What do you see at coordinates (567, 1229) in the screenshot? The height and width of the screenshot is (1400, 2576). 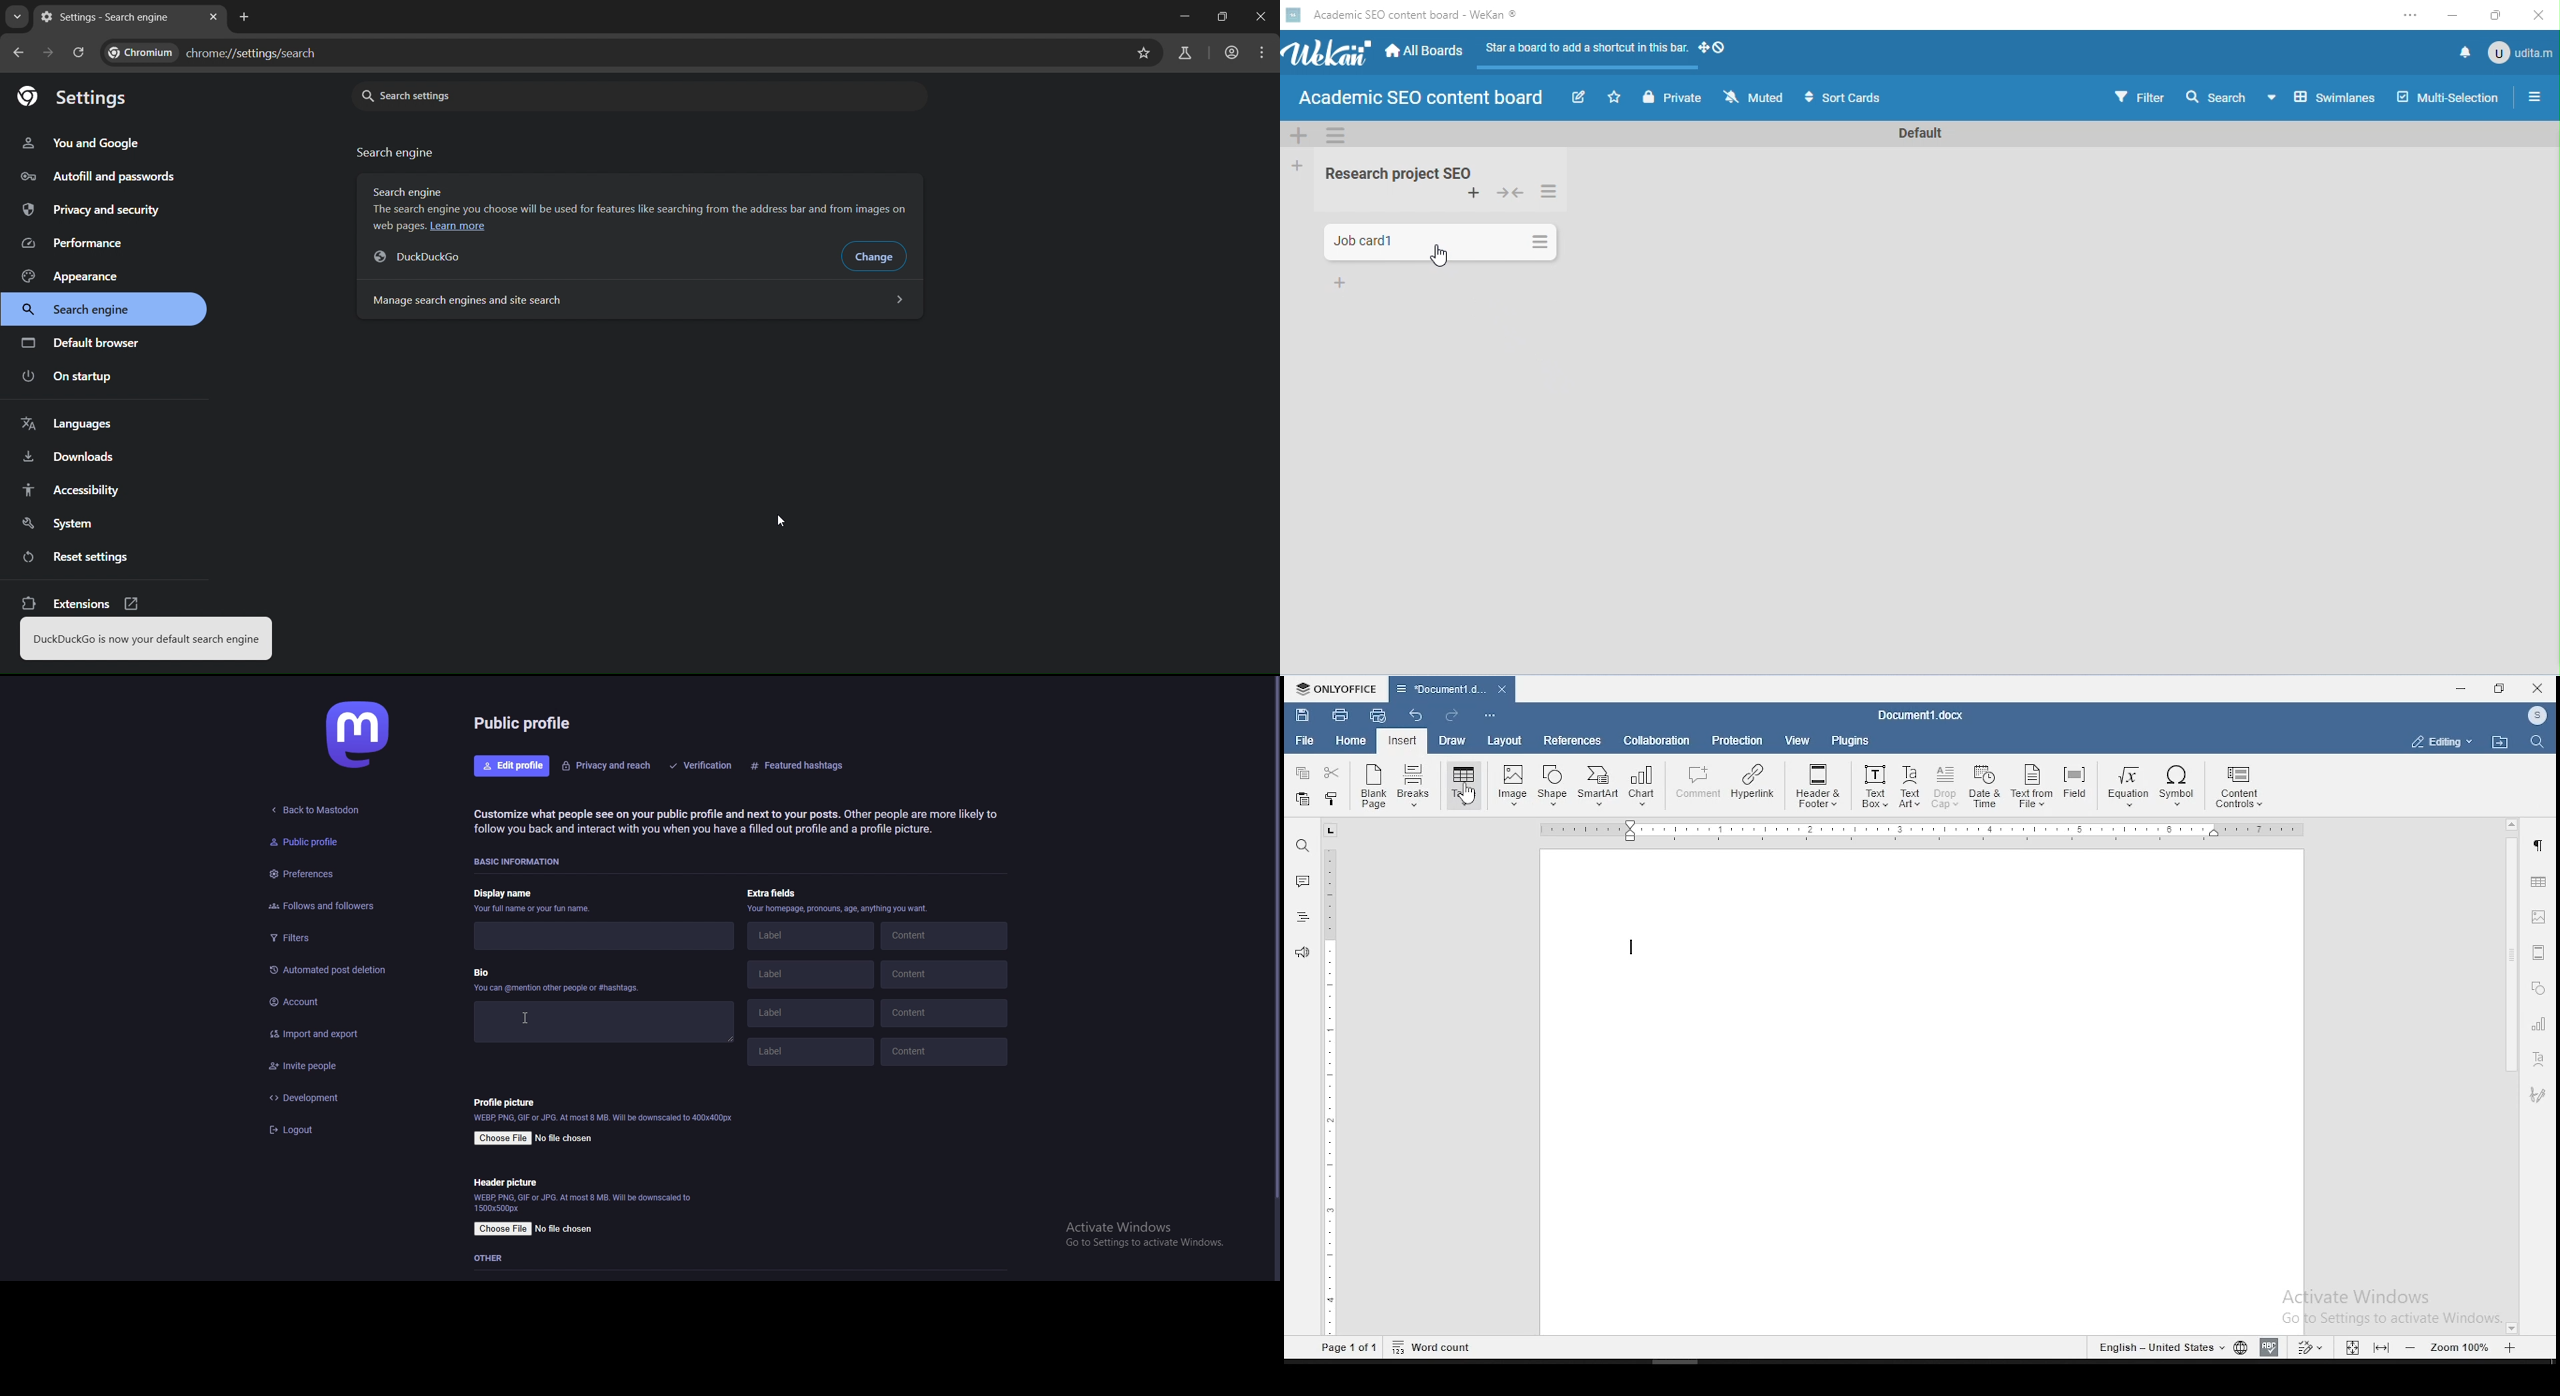 I see `no file chosen` at bounding box center [567, 1229].